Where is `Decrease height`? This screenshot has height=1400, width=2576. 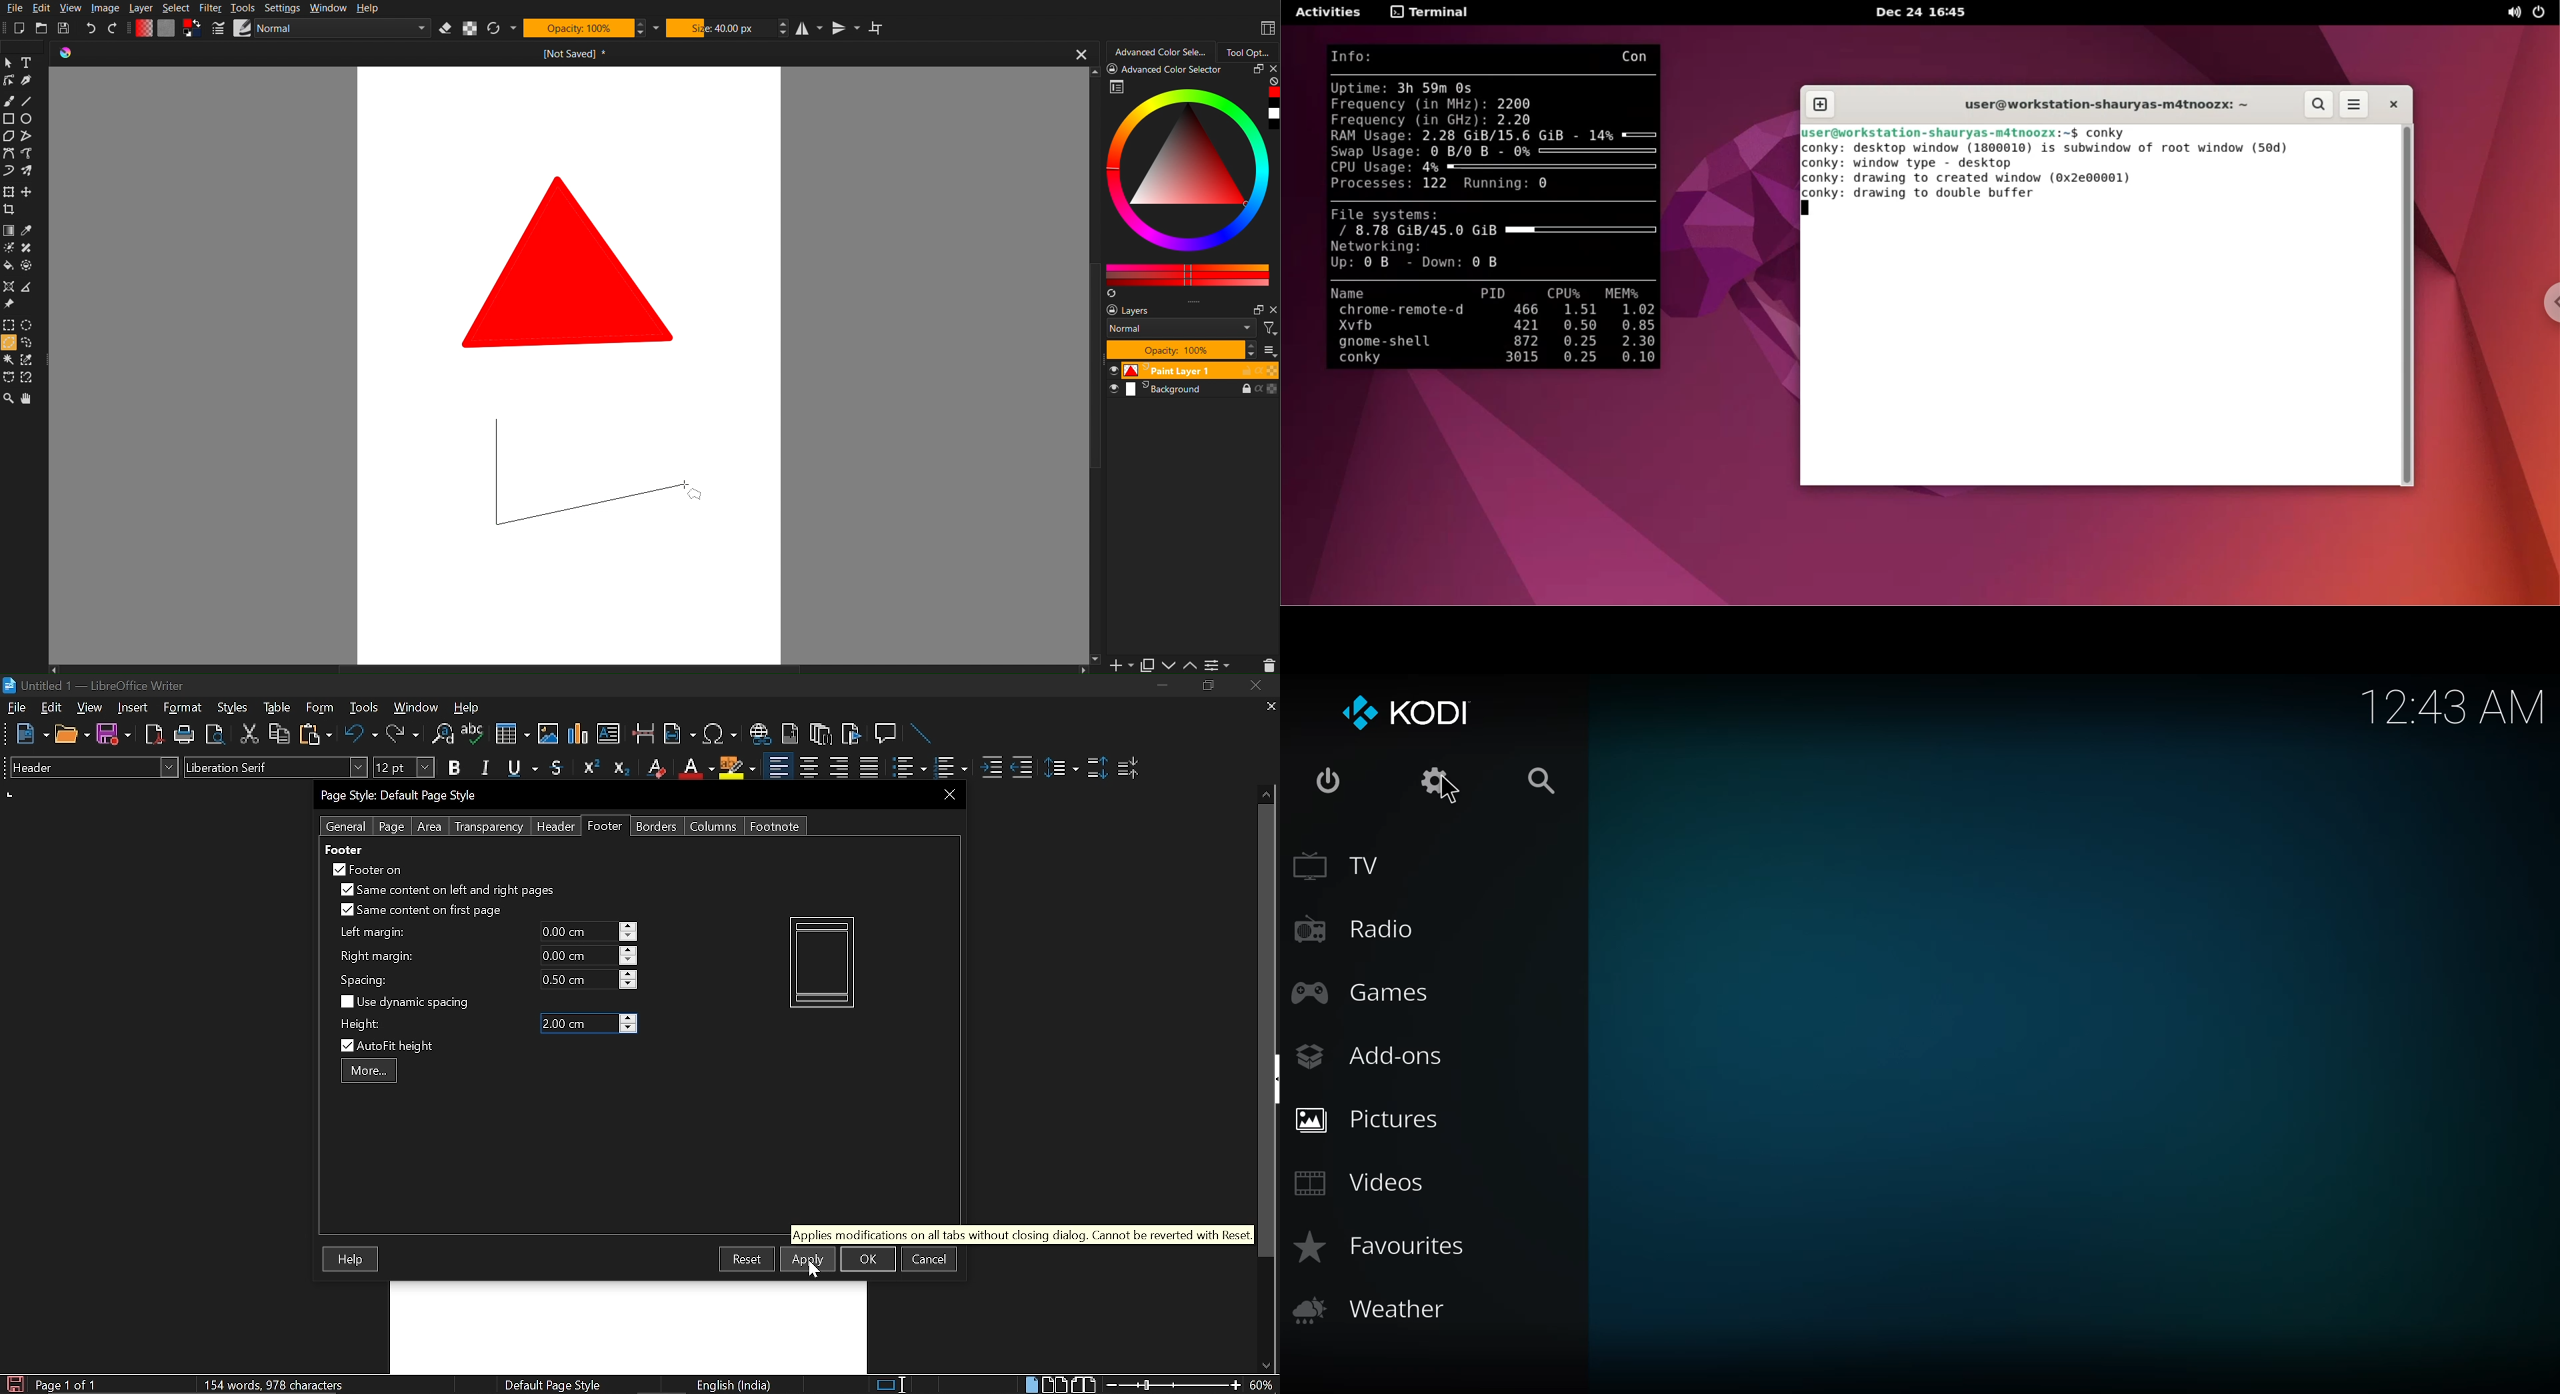
Decrease height is located at coordinates (628, 1029).